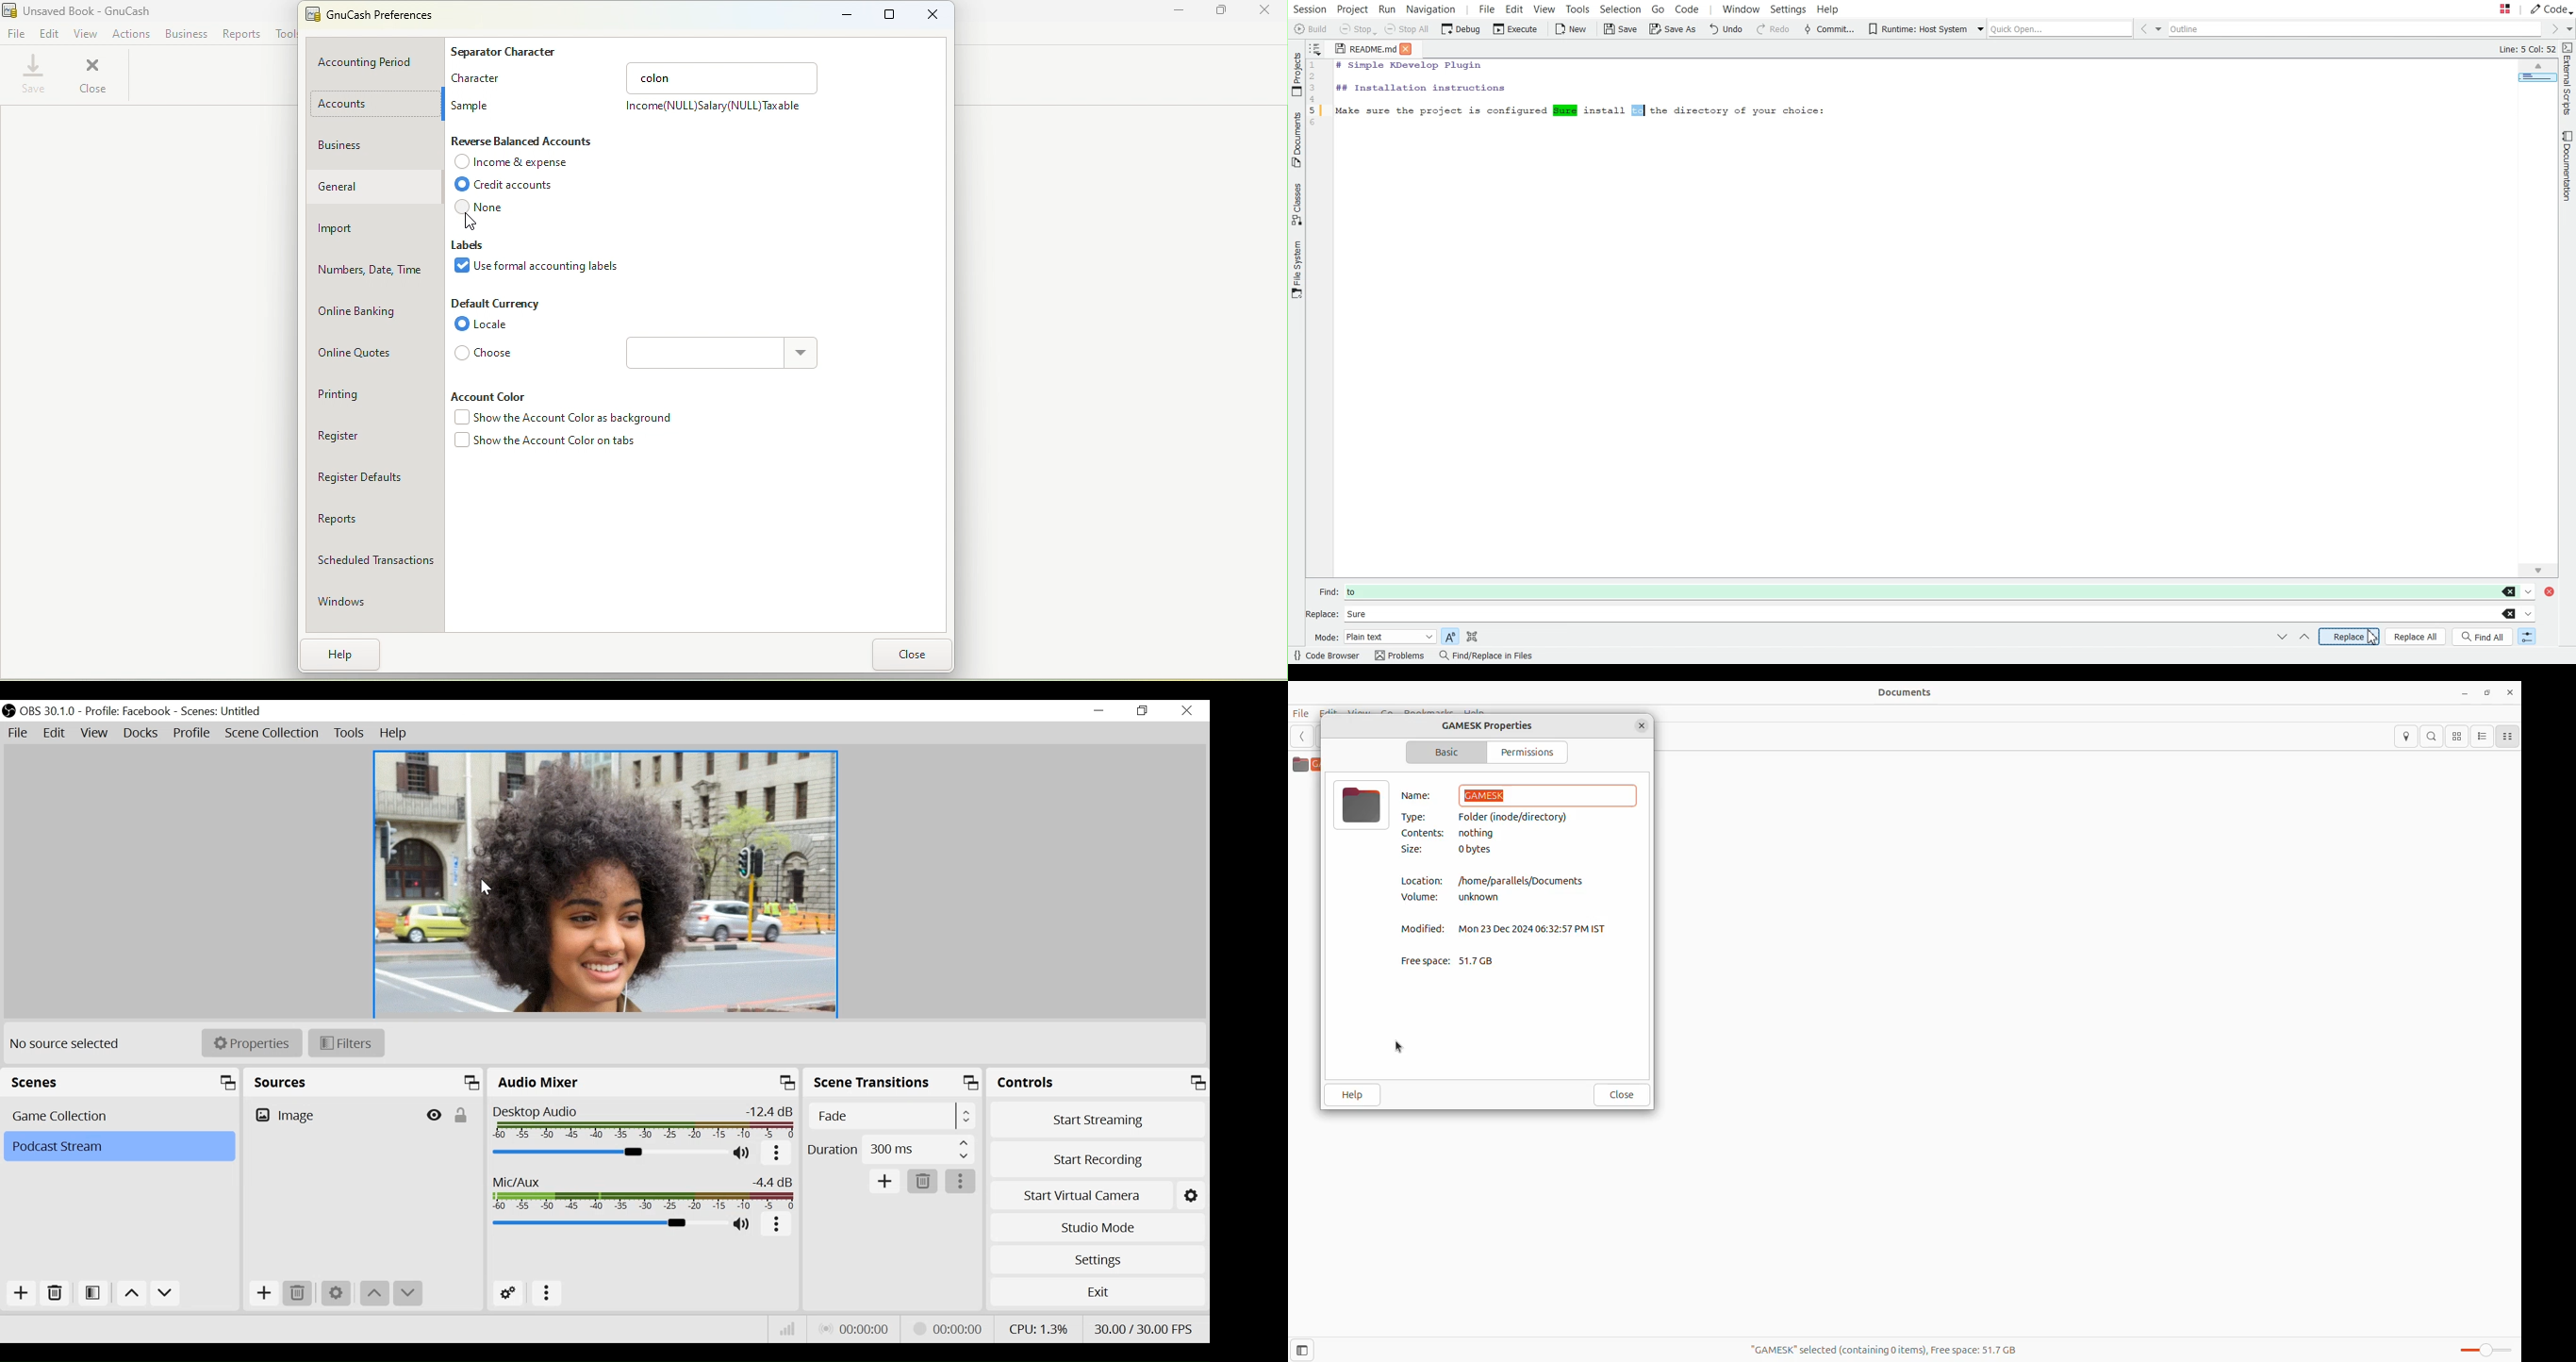 The height and width of the screenshot is (1372, 2576). I want to click on General, so click(374, 188).